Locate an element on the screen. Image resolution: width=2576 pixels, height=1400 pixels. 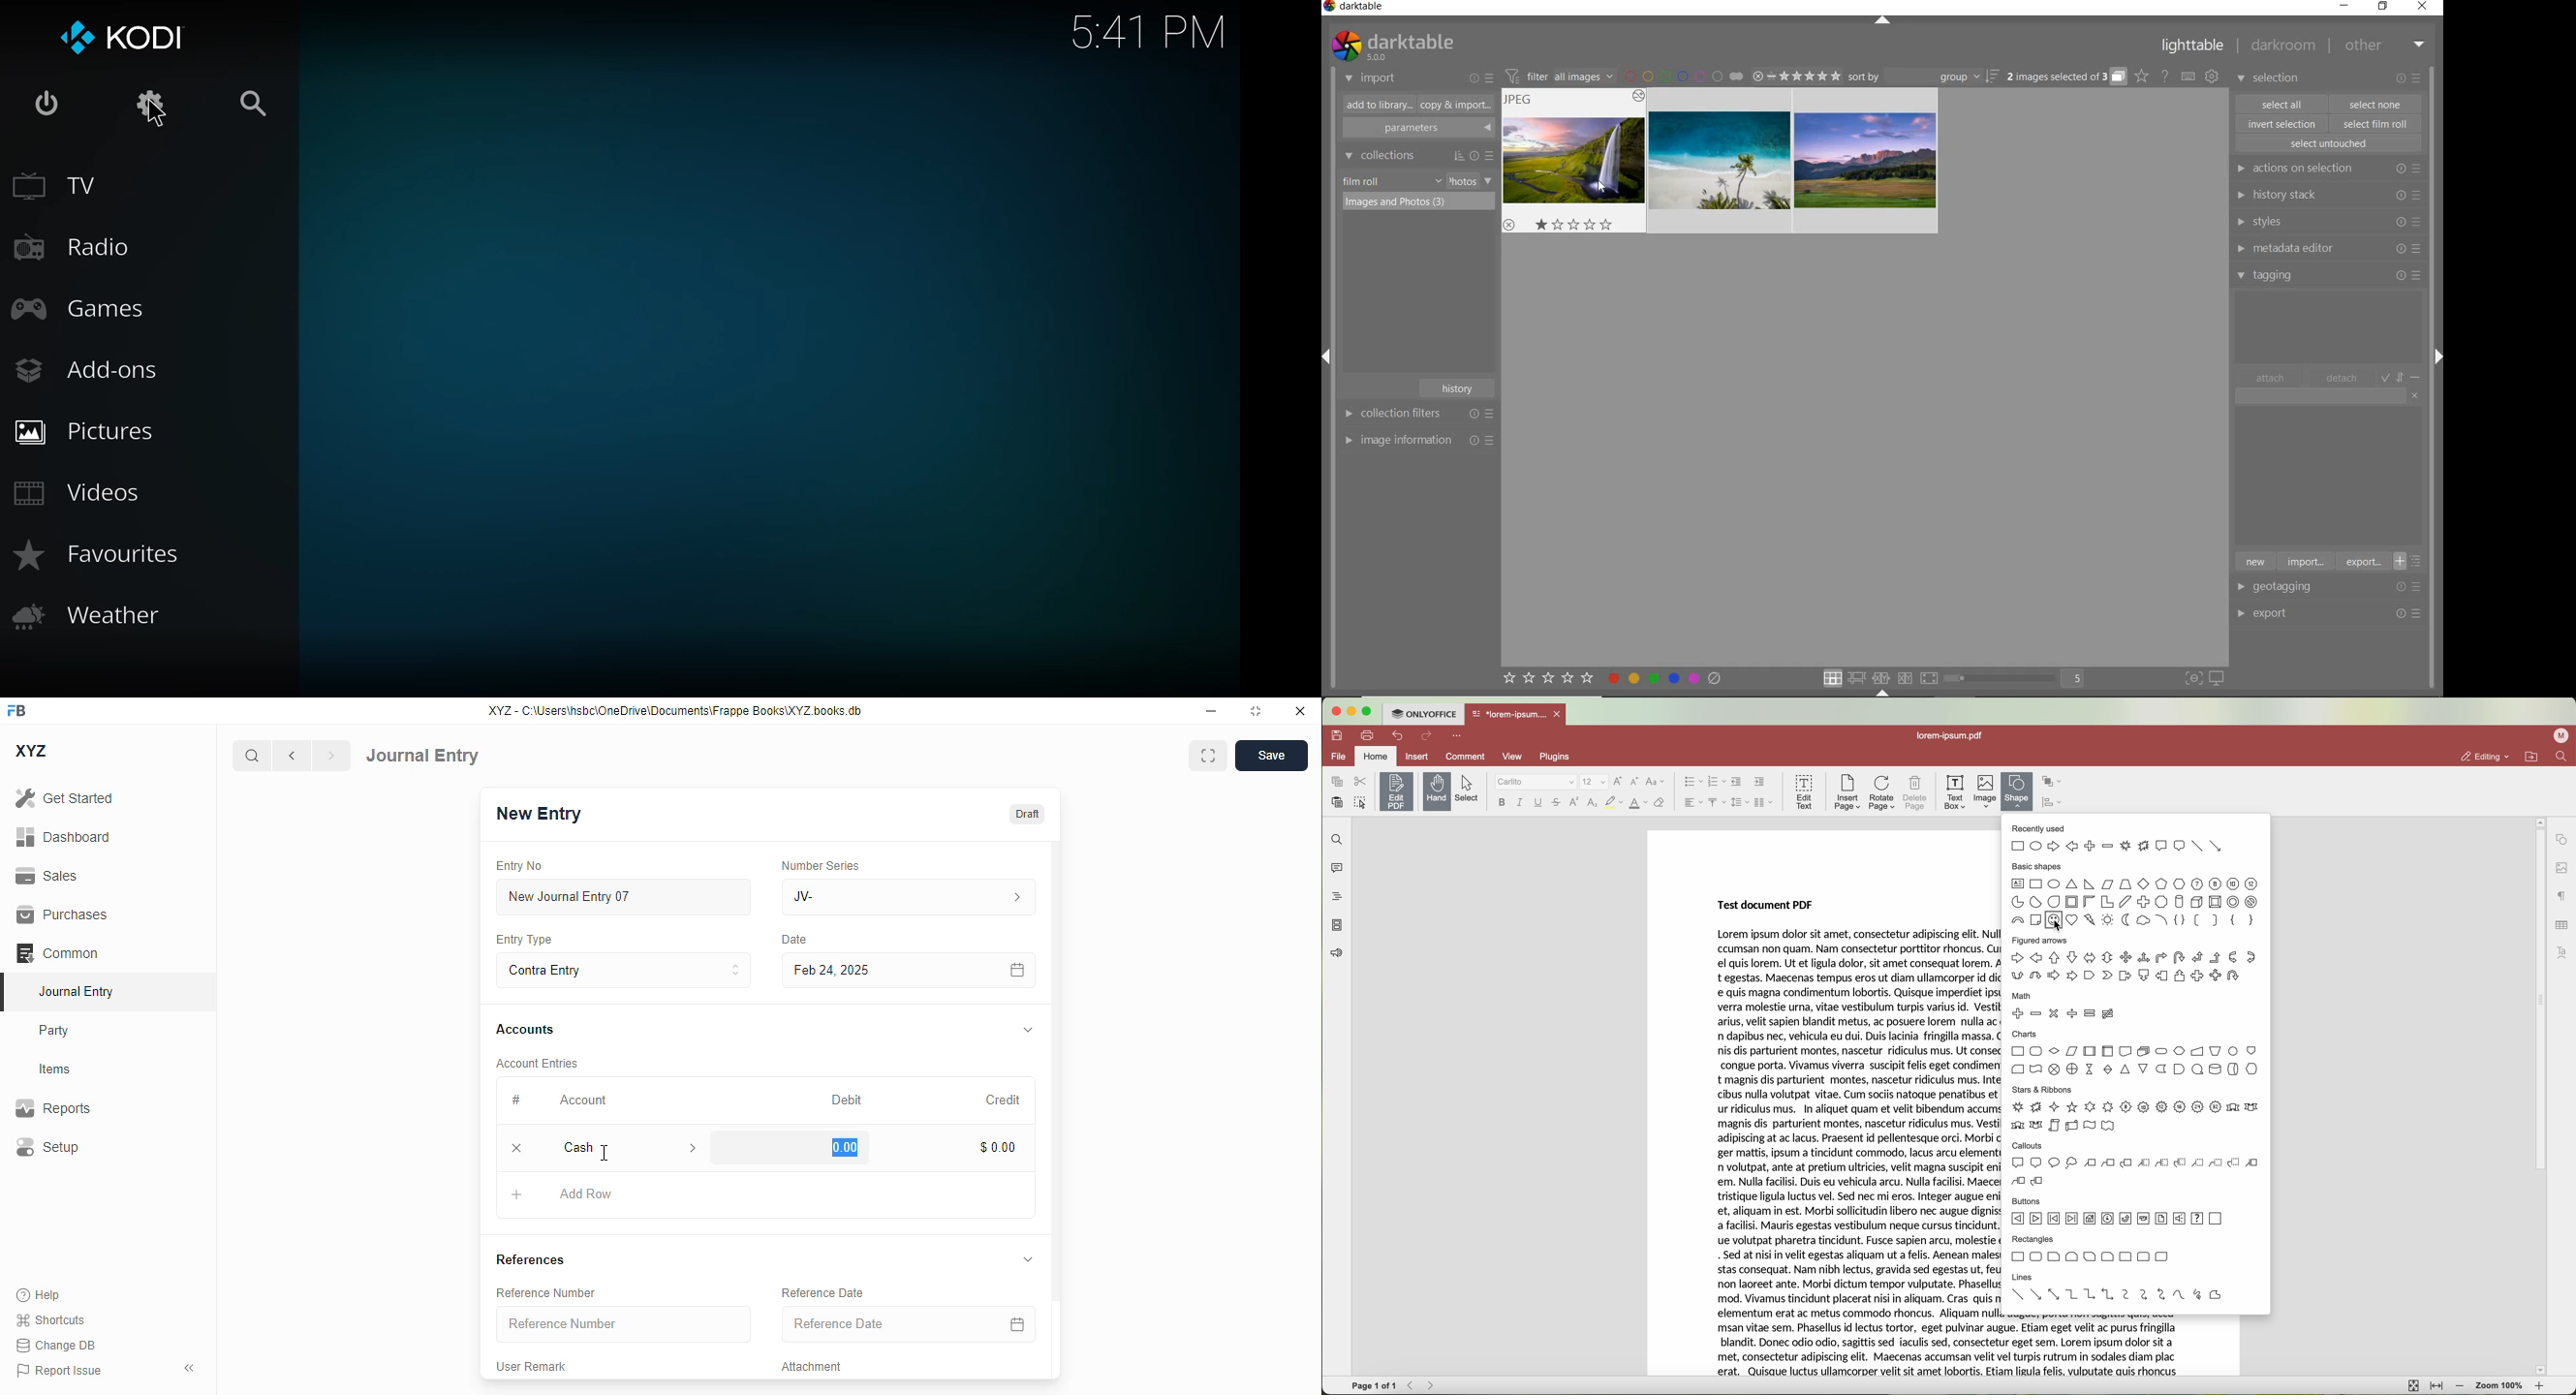
5:41 PM is located at coordinates (1148, 30).